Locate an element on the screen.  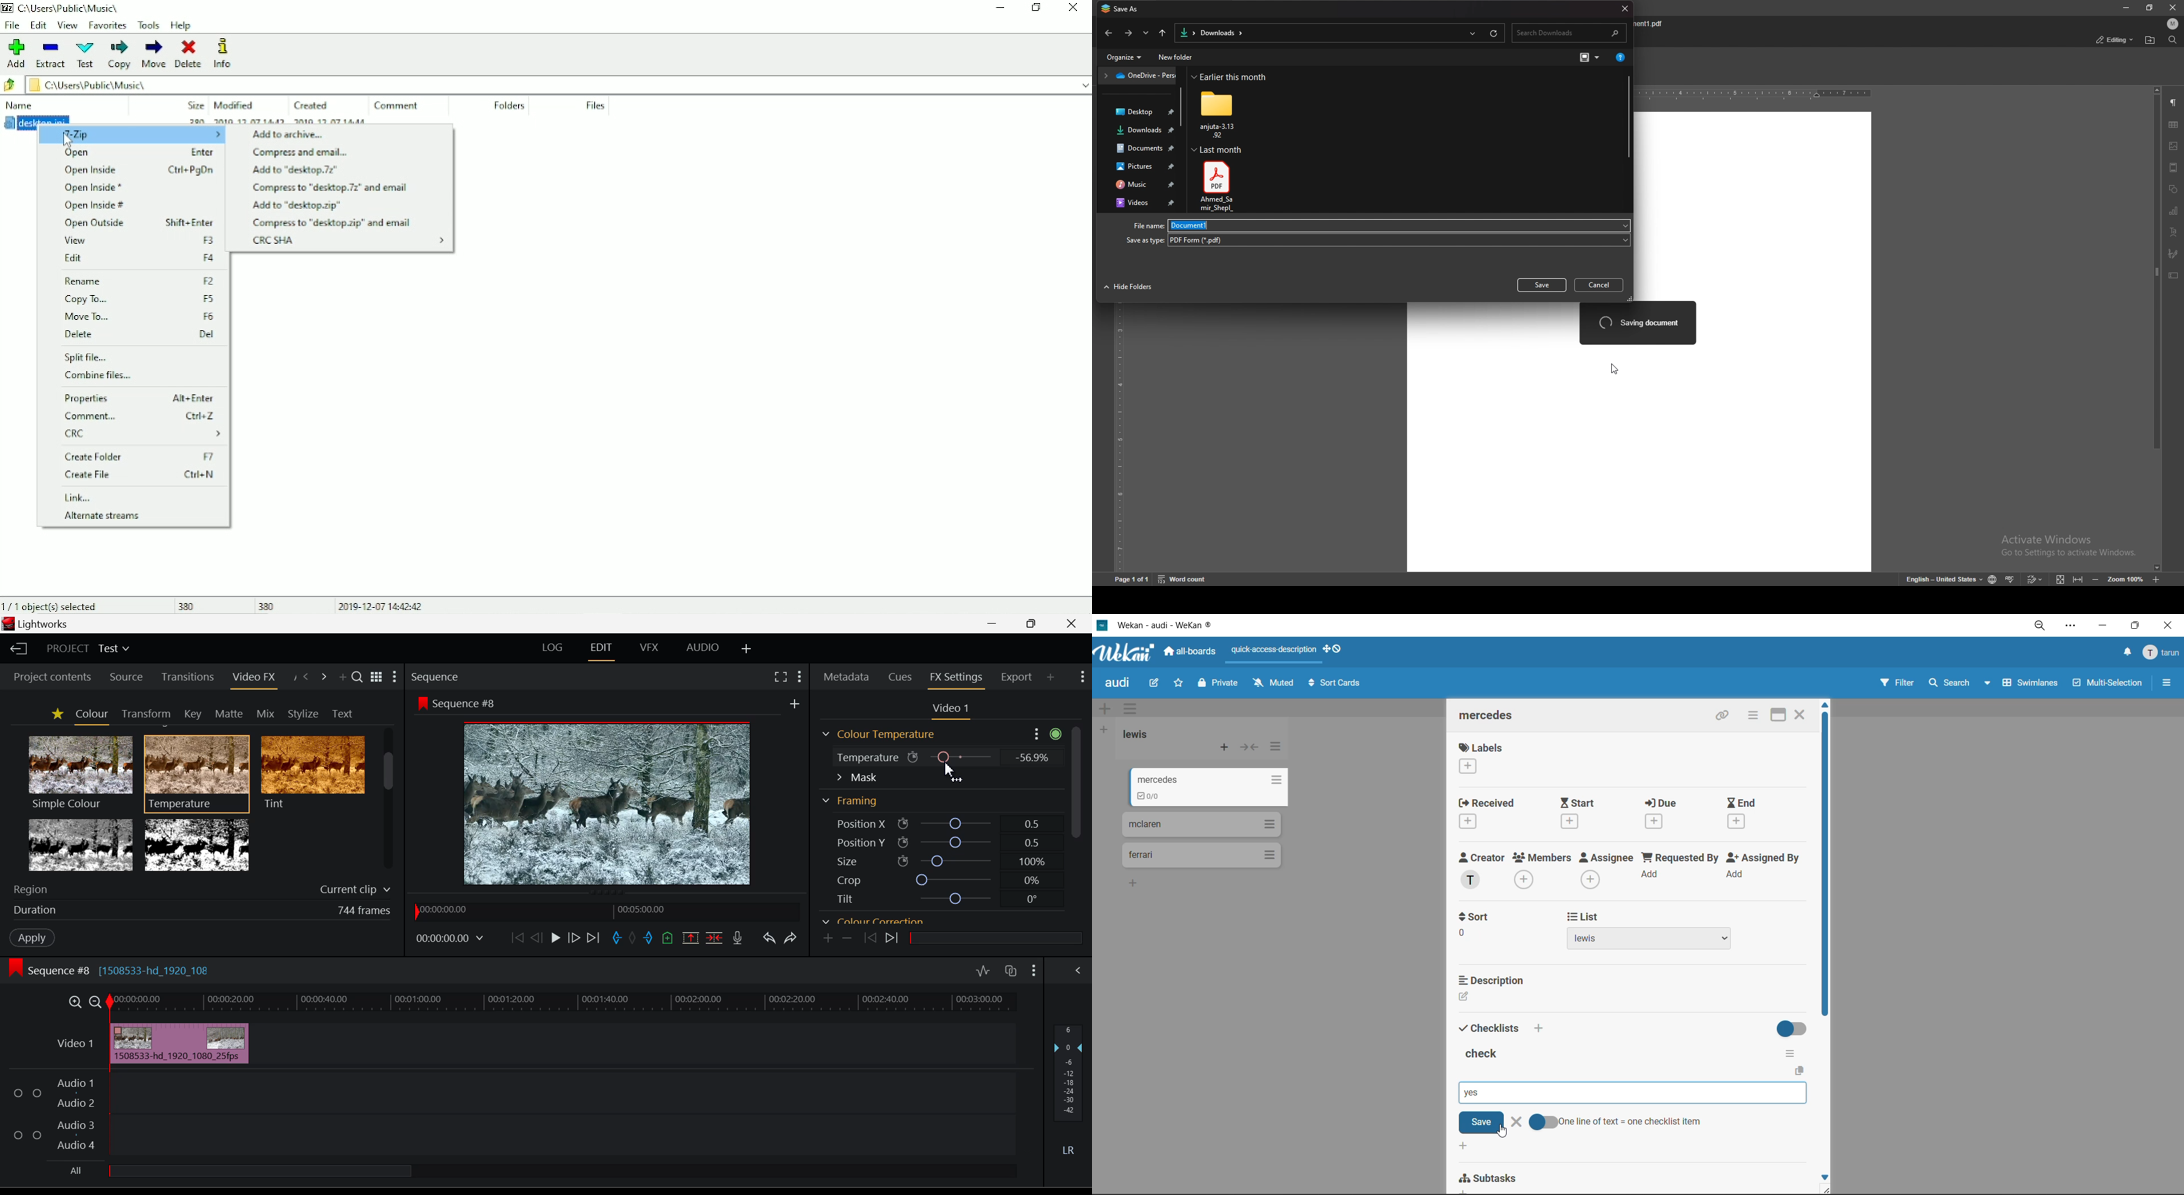
Redo is located at coordinates (793, 938).